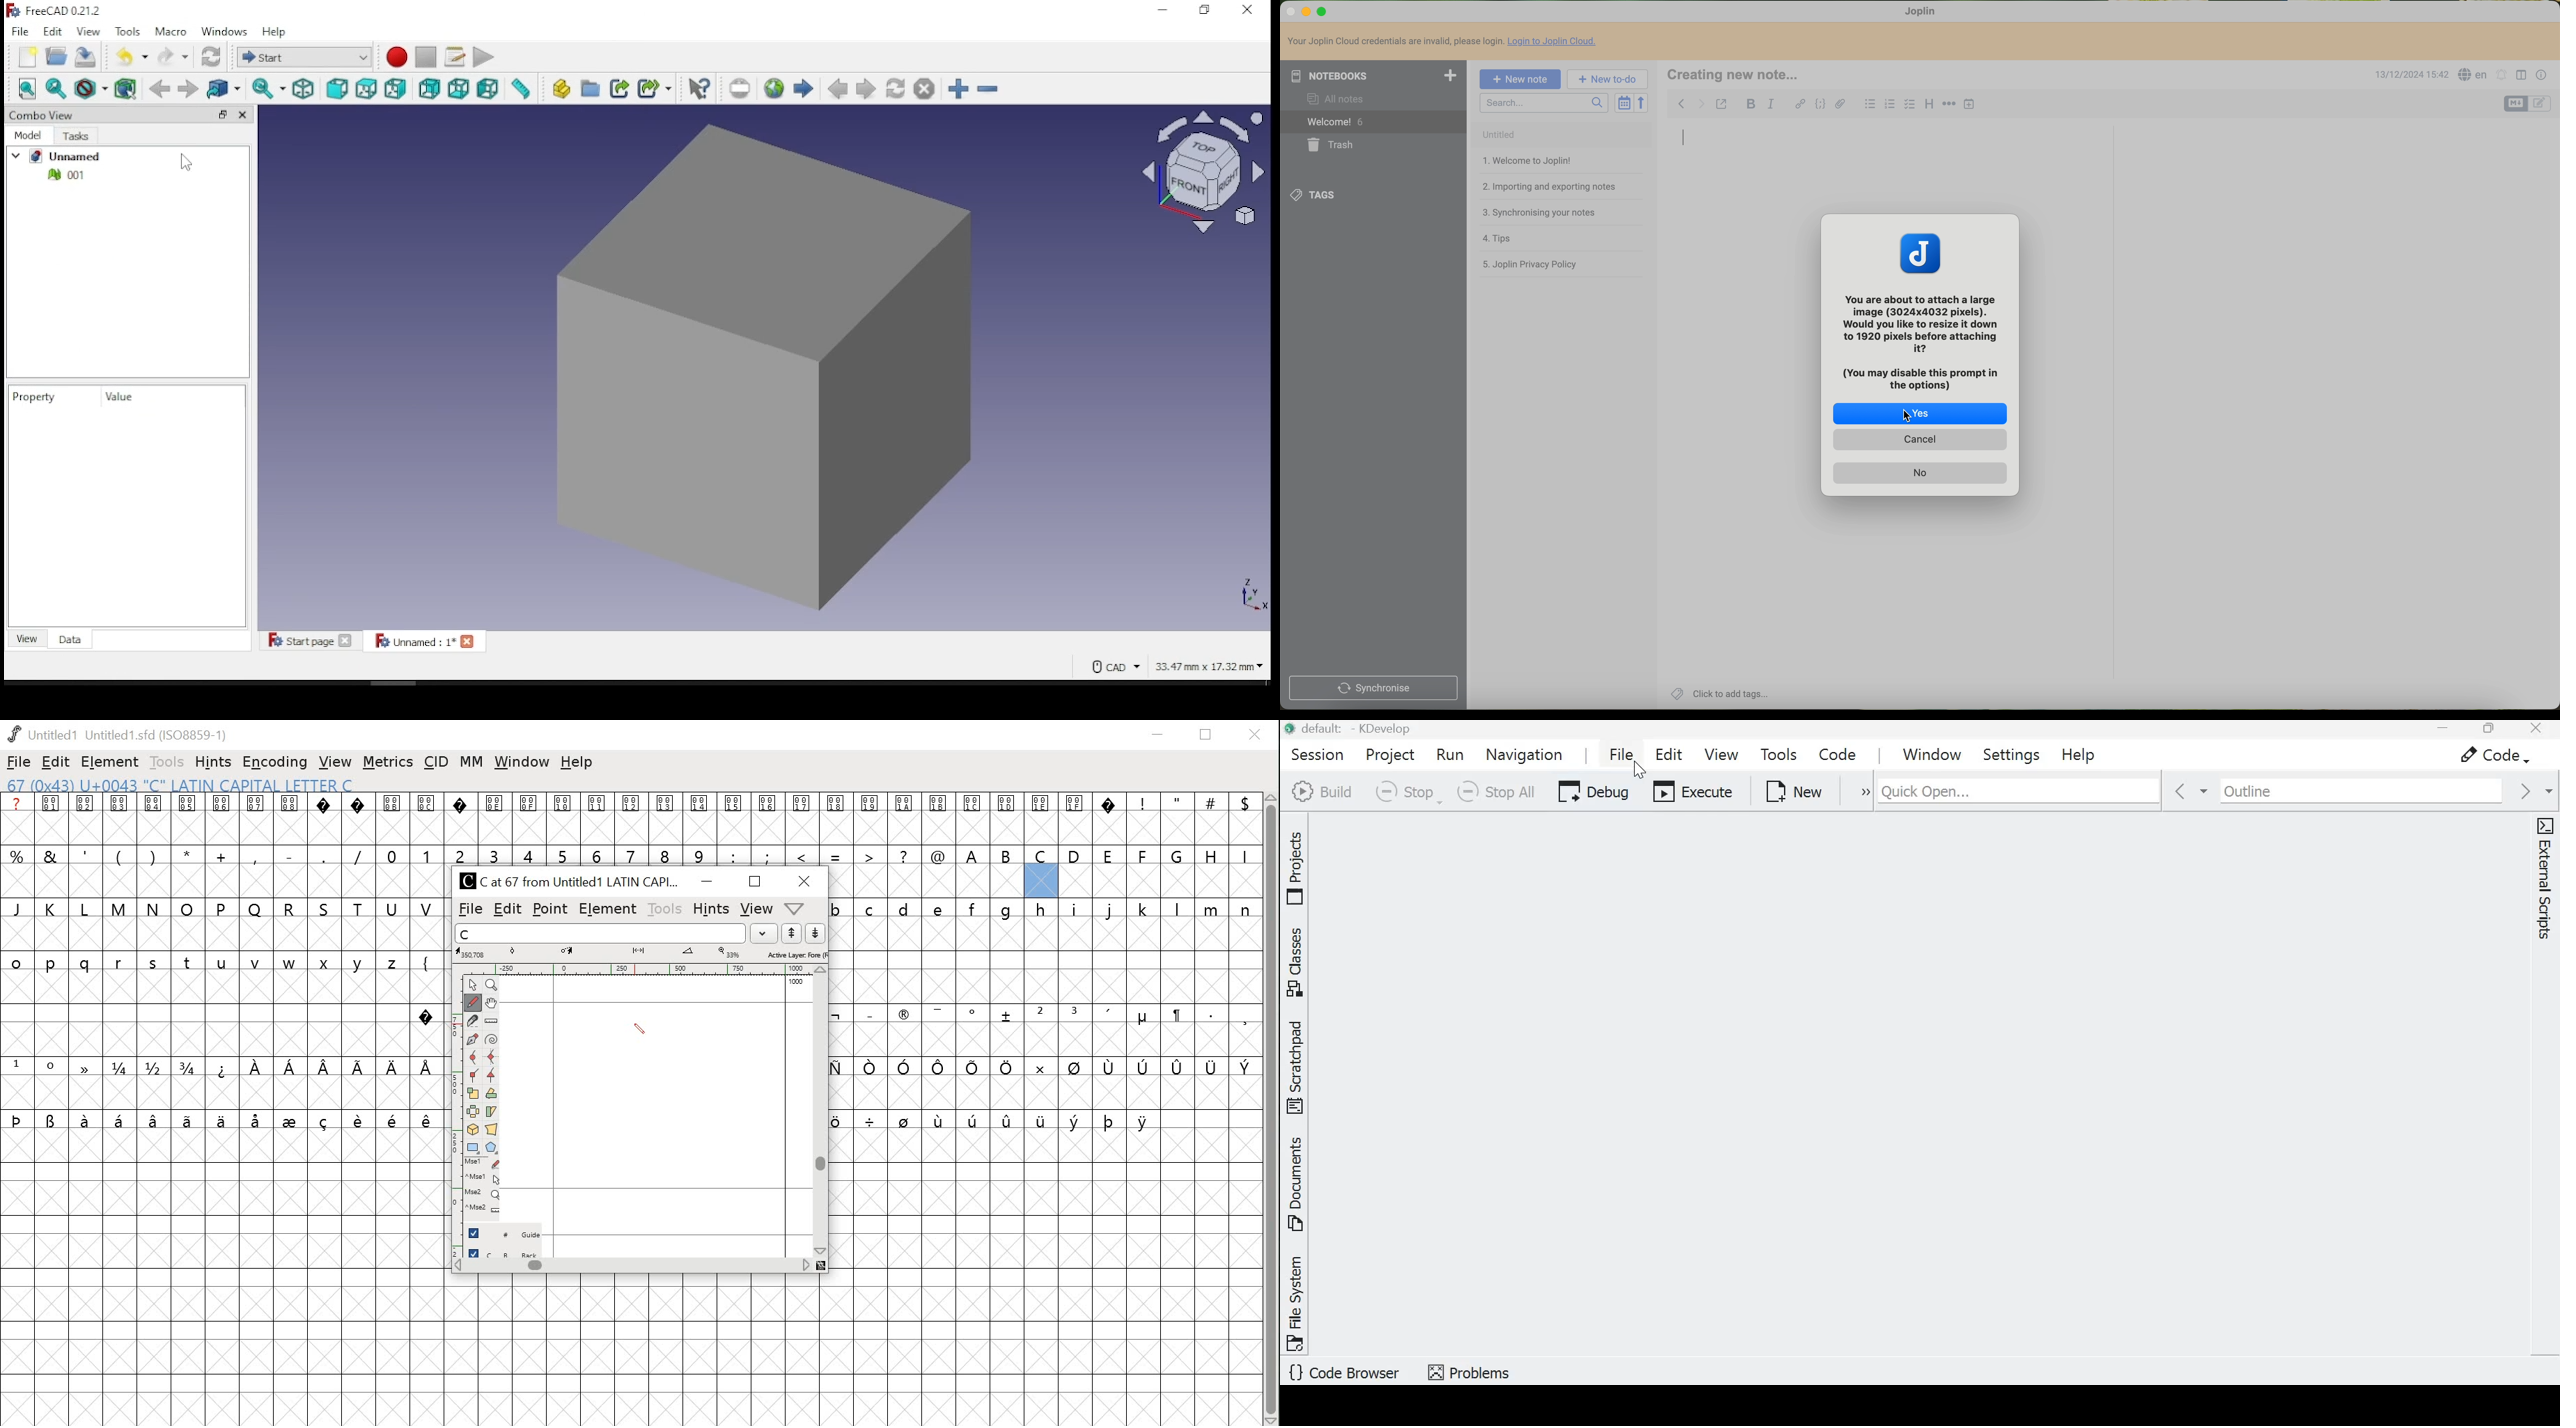  Describe the element at coordinates (1921, 251) in the screenshot. I see `Joplin logo` at that location.